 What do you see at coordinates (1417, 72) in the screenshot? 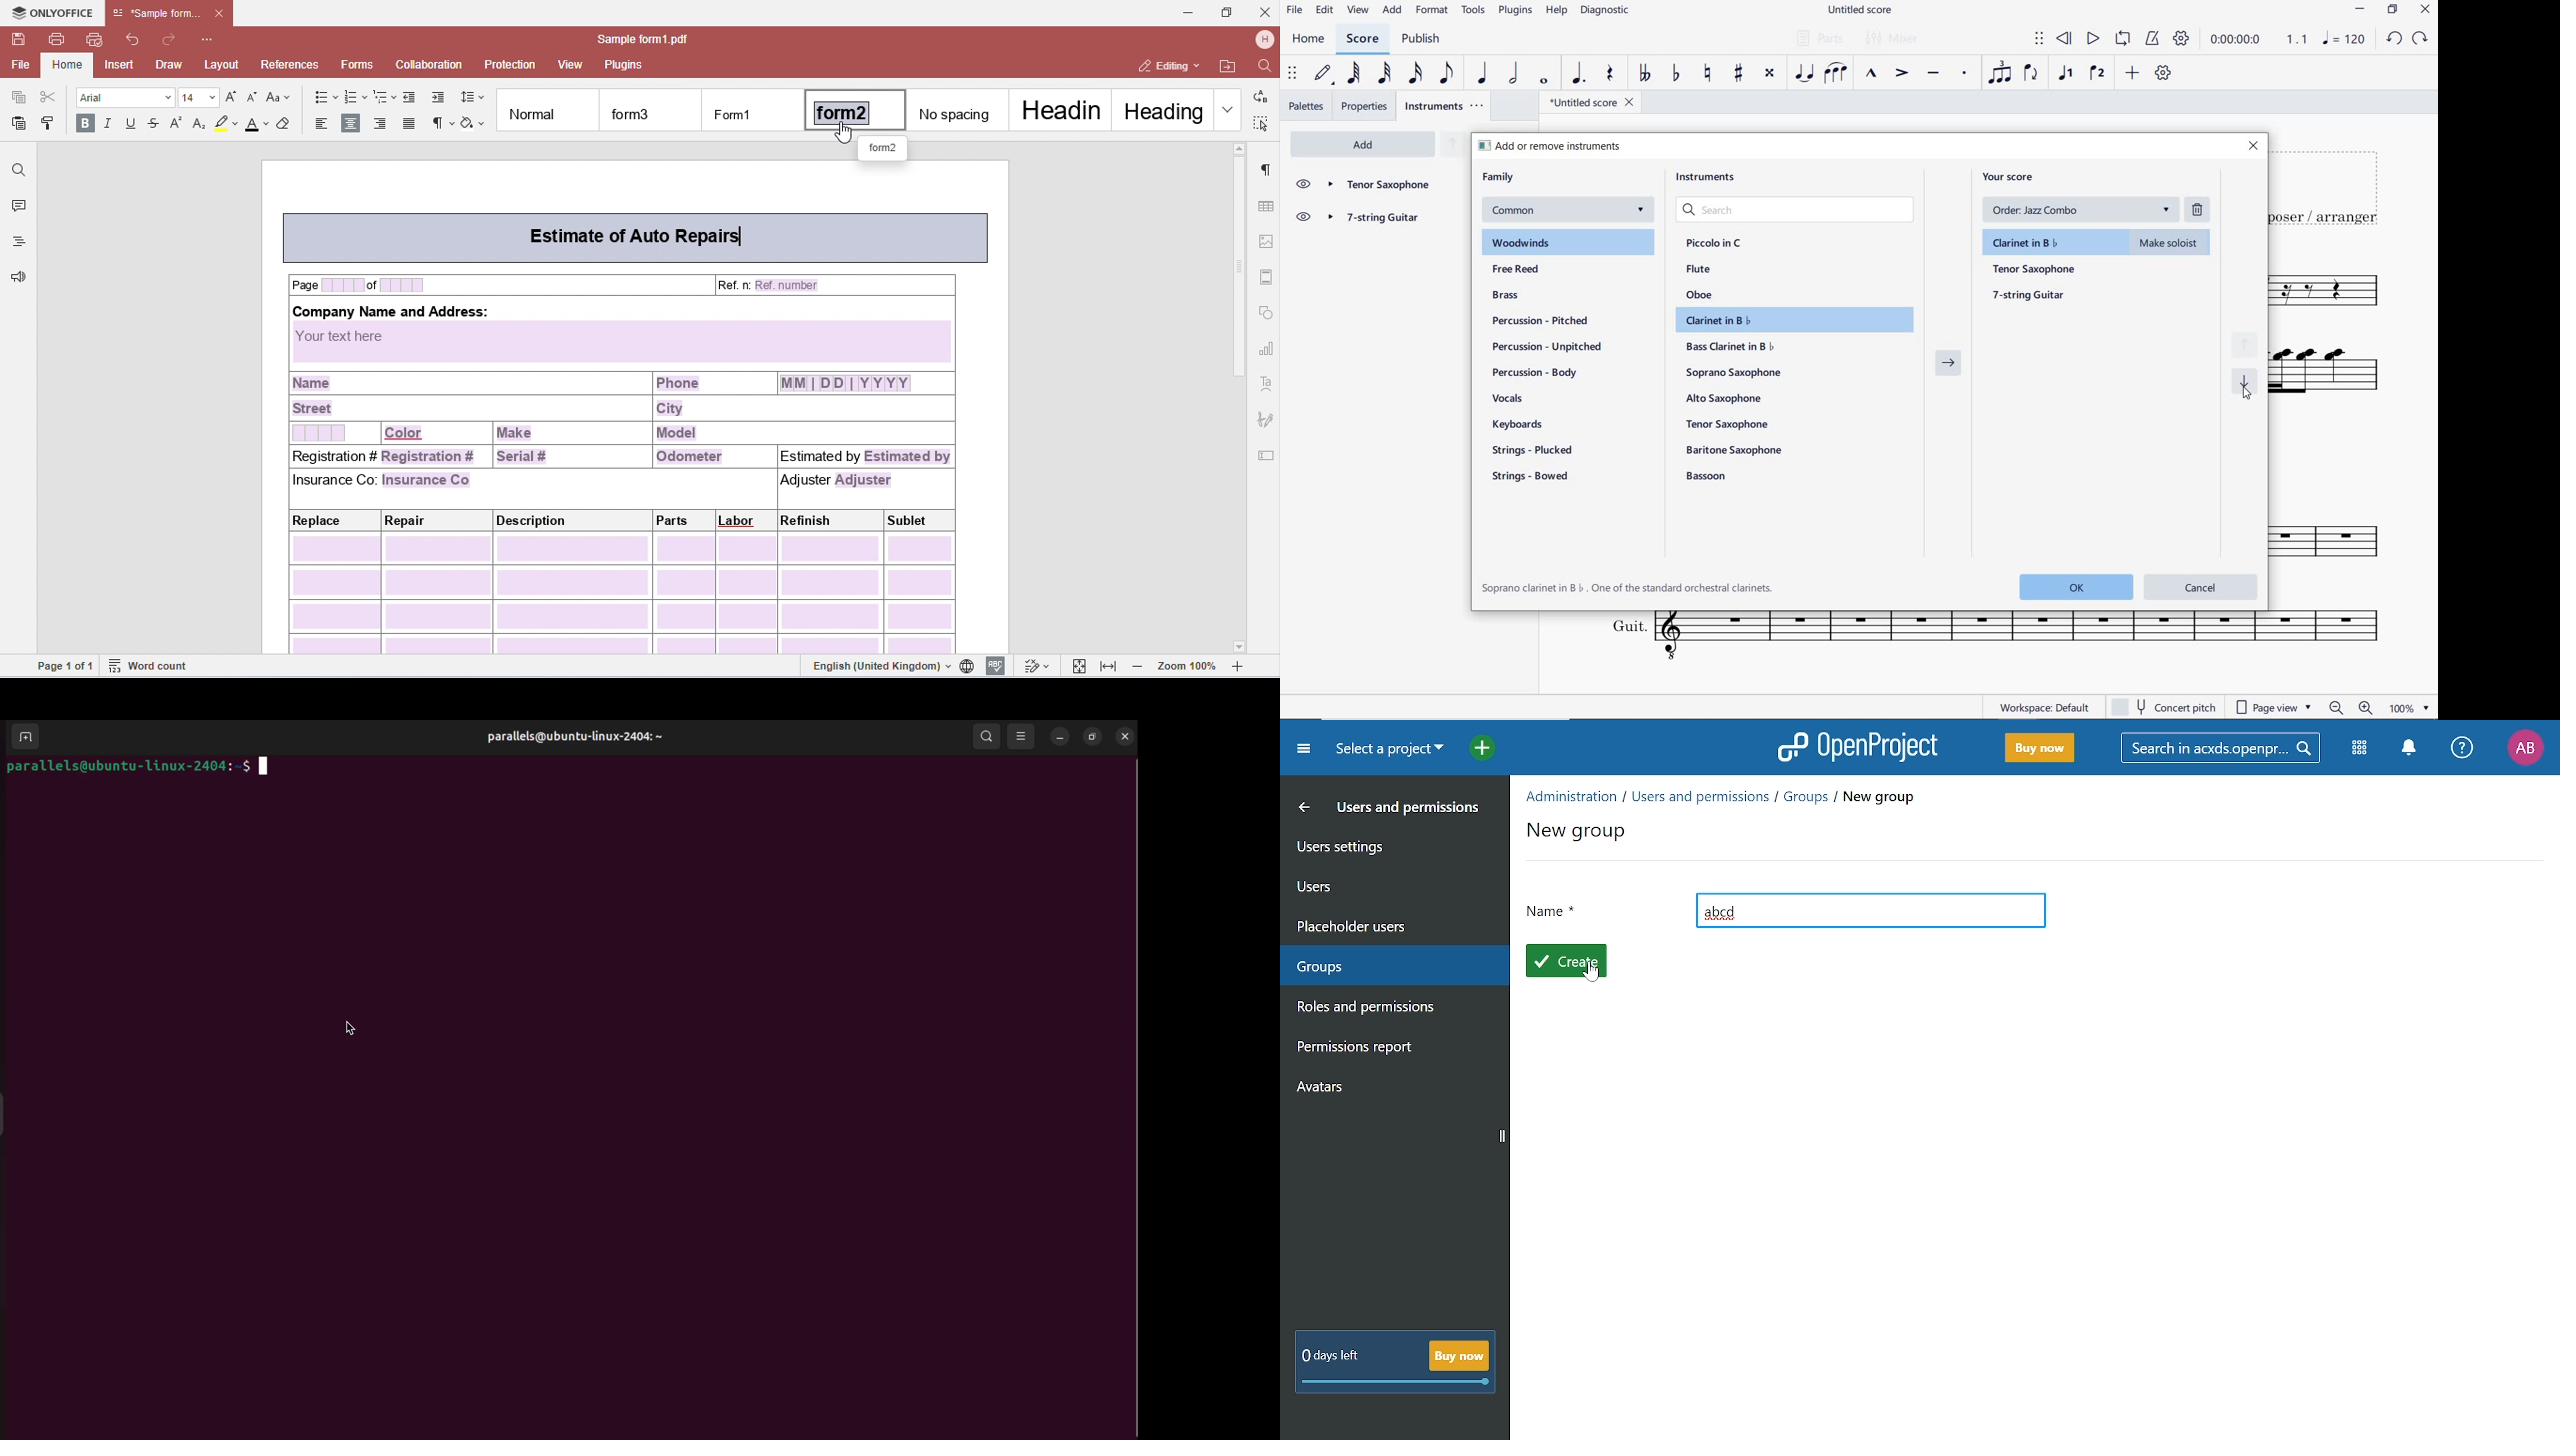
I see `16TH NOTE` at bounding box center [1417, 72].